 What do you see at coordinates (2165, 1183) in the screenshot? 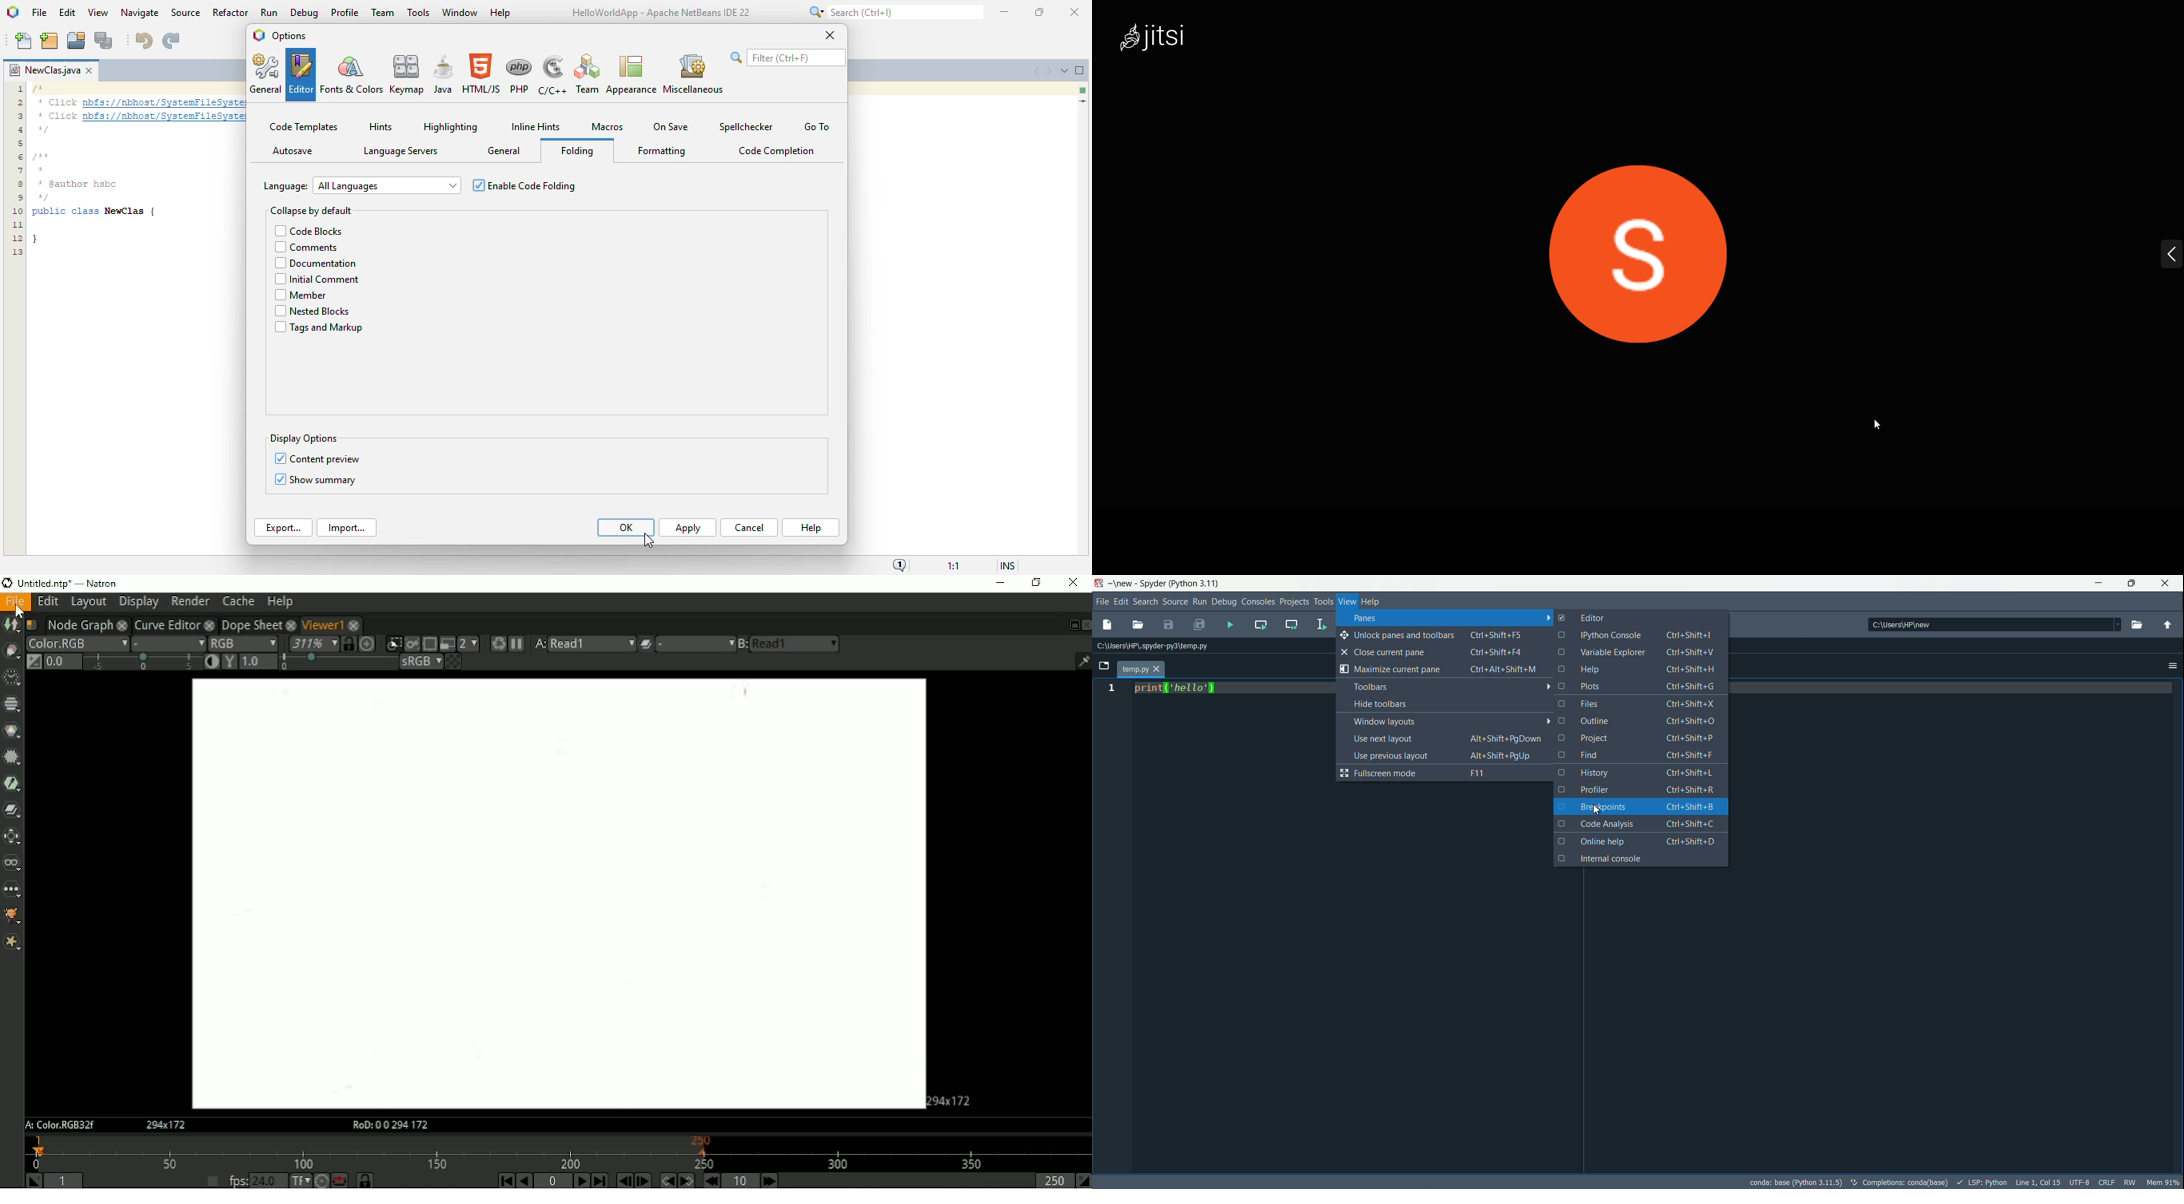
I see `mem 90%` at bounding box center [2165, 1183].